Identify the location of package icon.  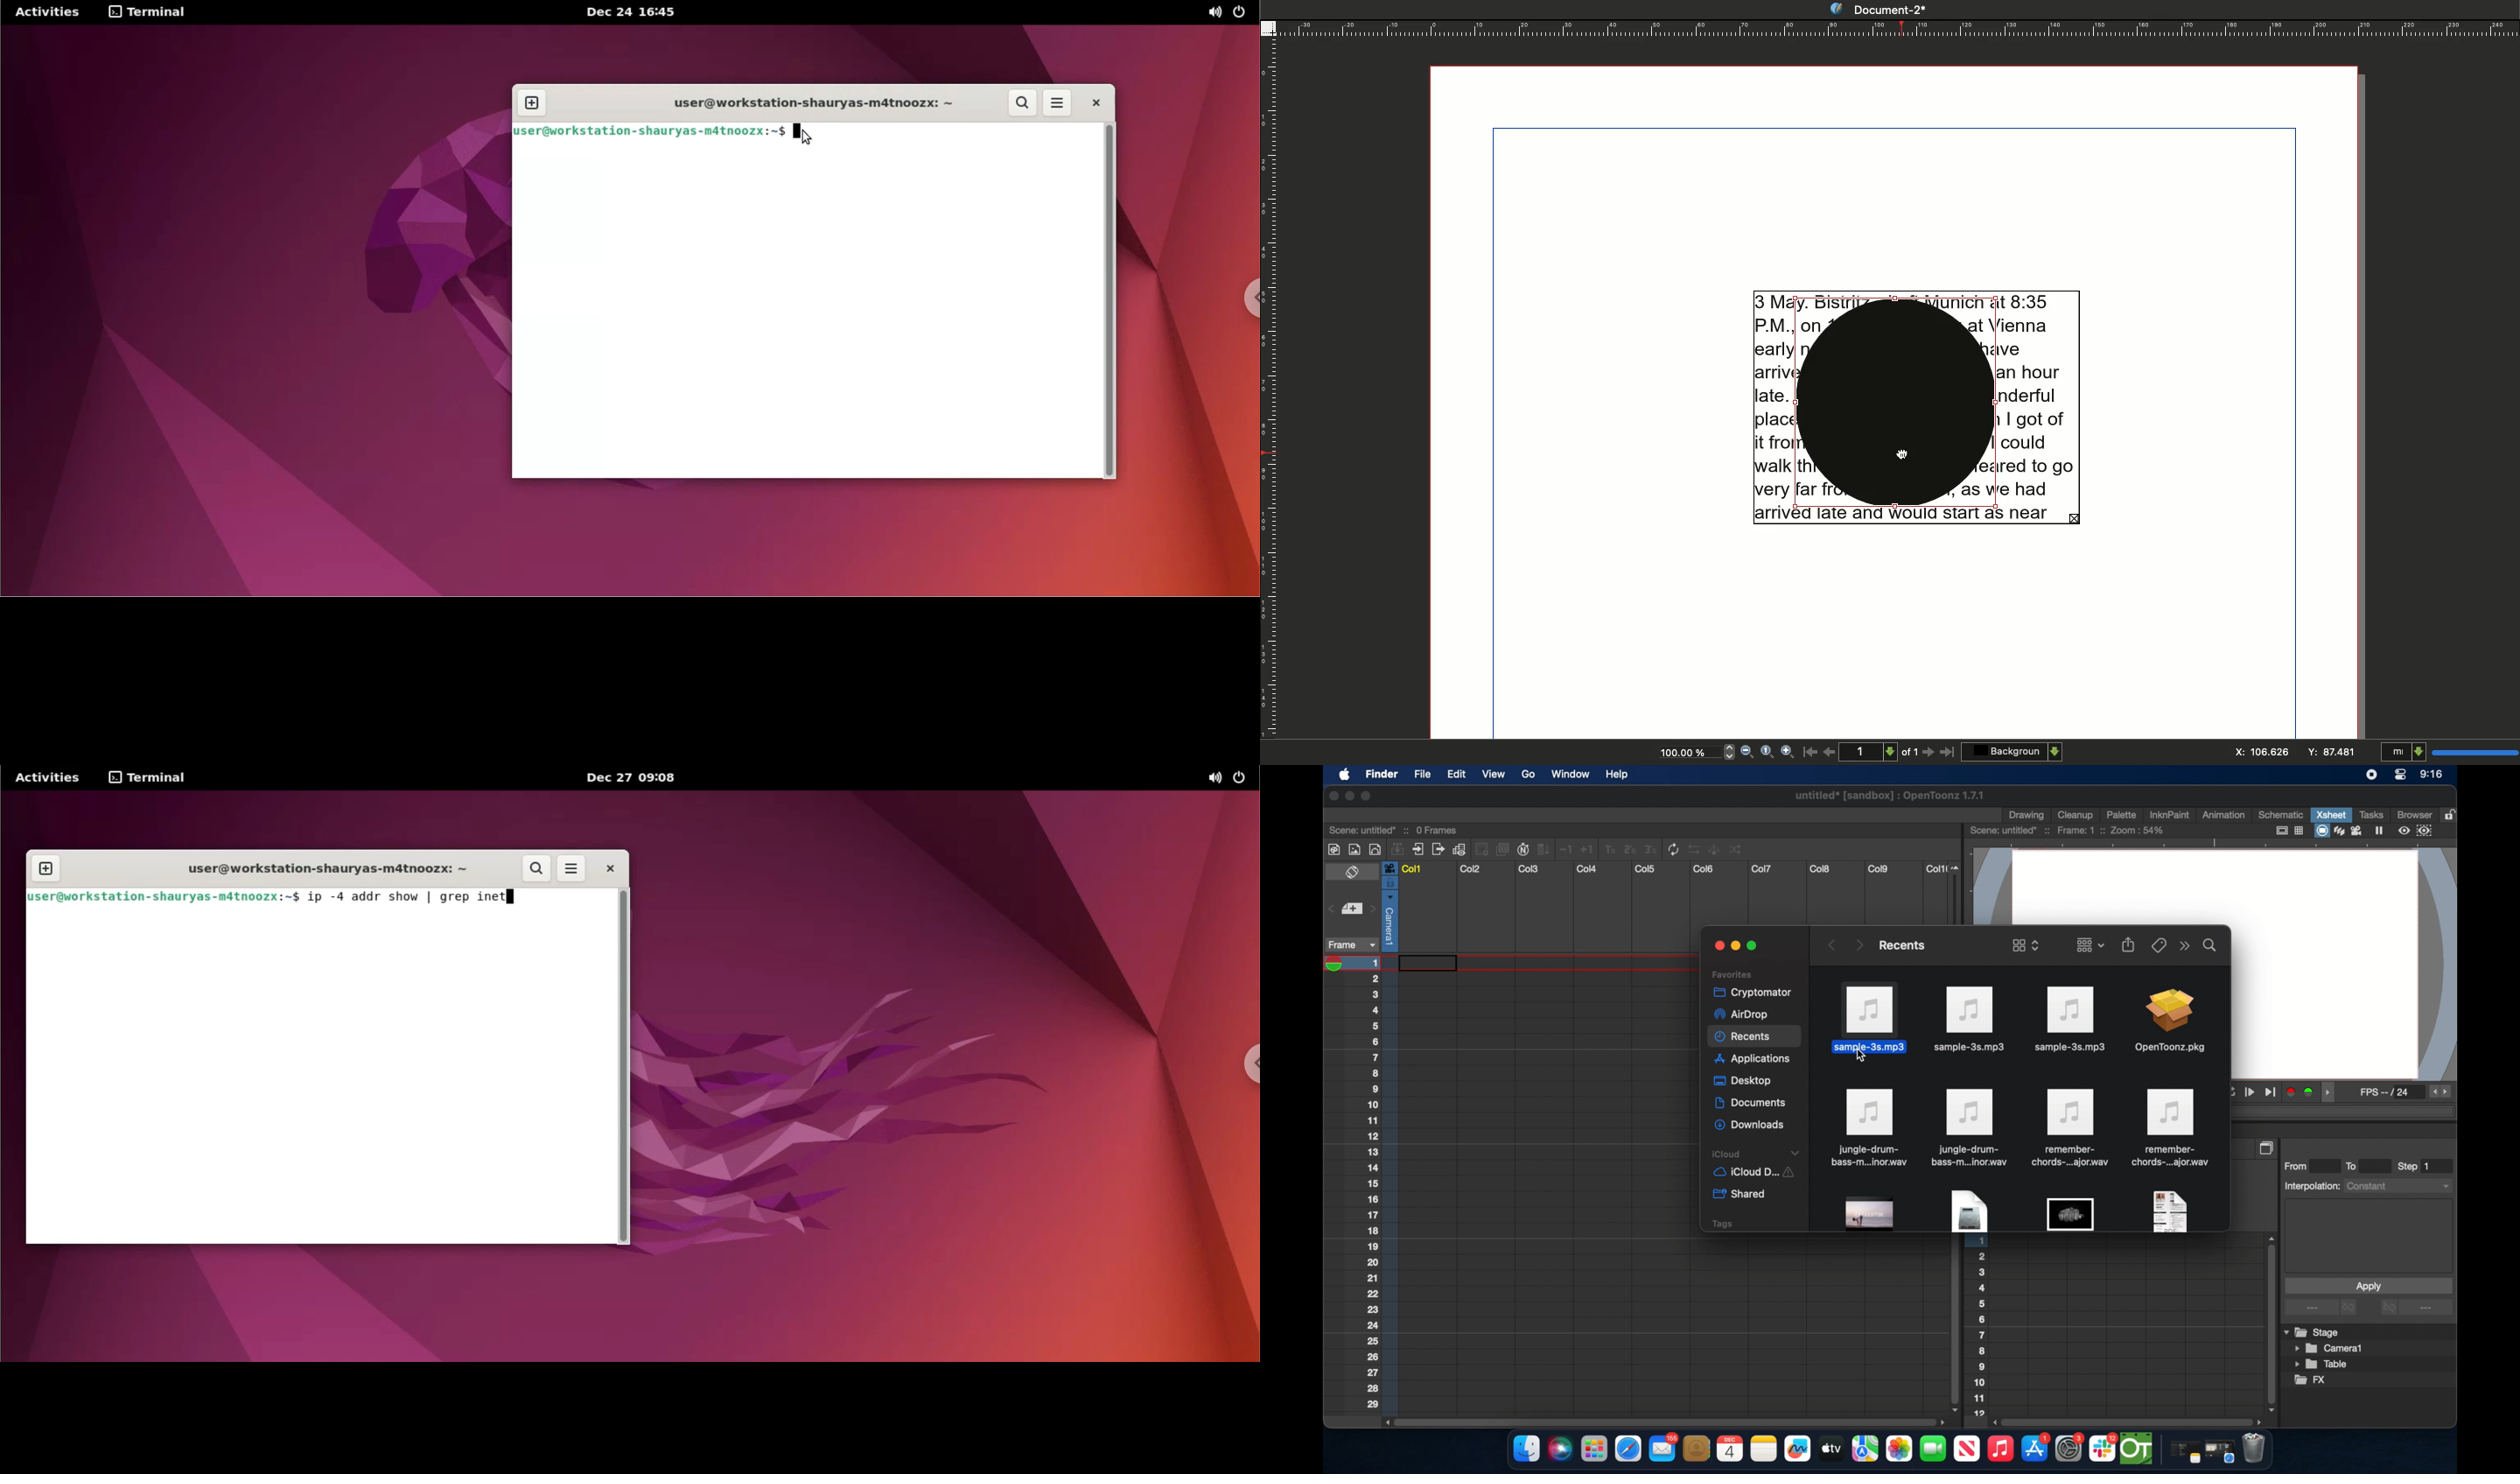
(2169, 1022).